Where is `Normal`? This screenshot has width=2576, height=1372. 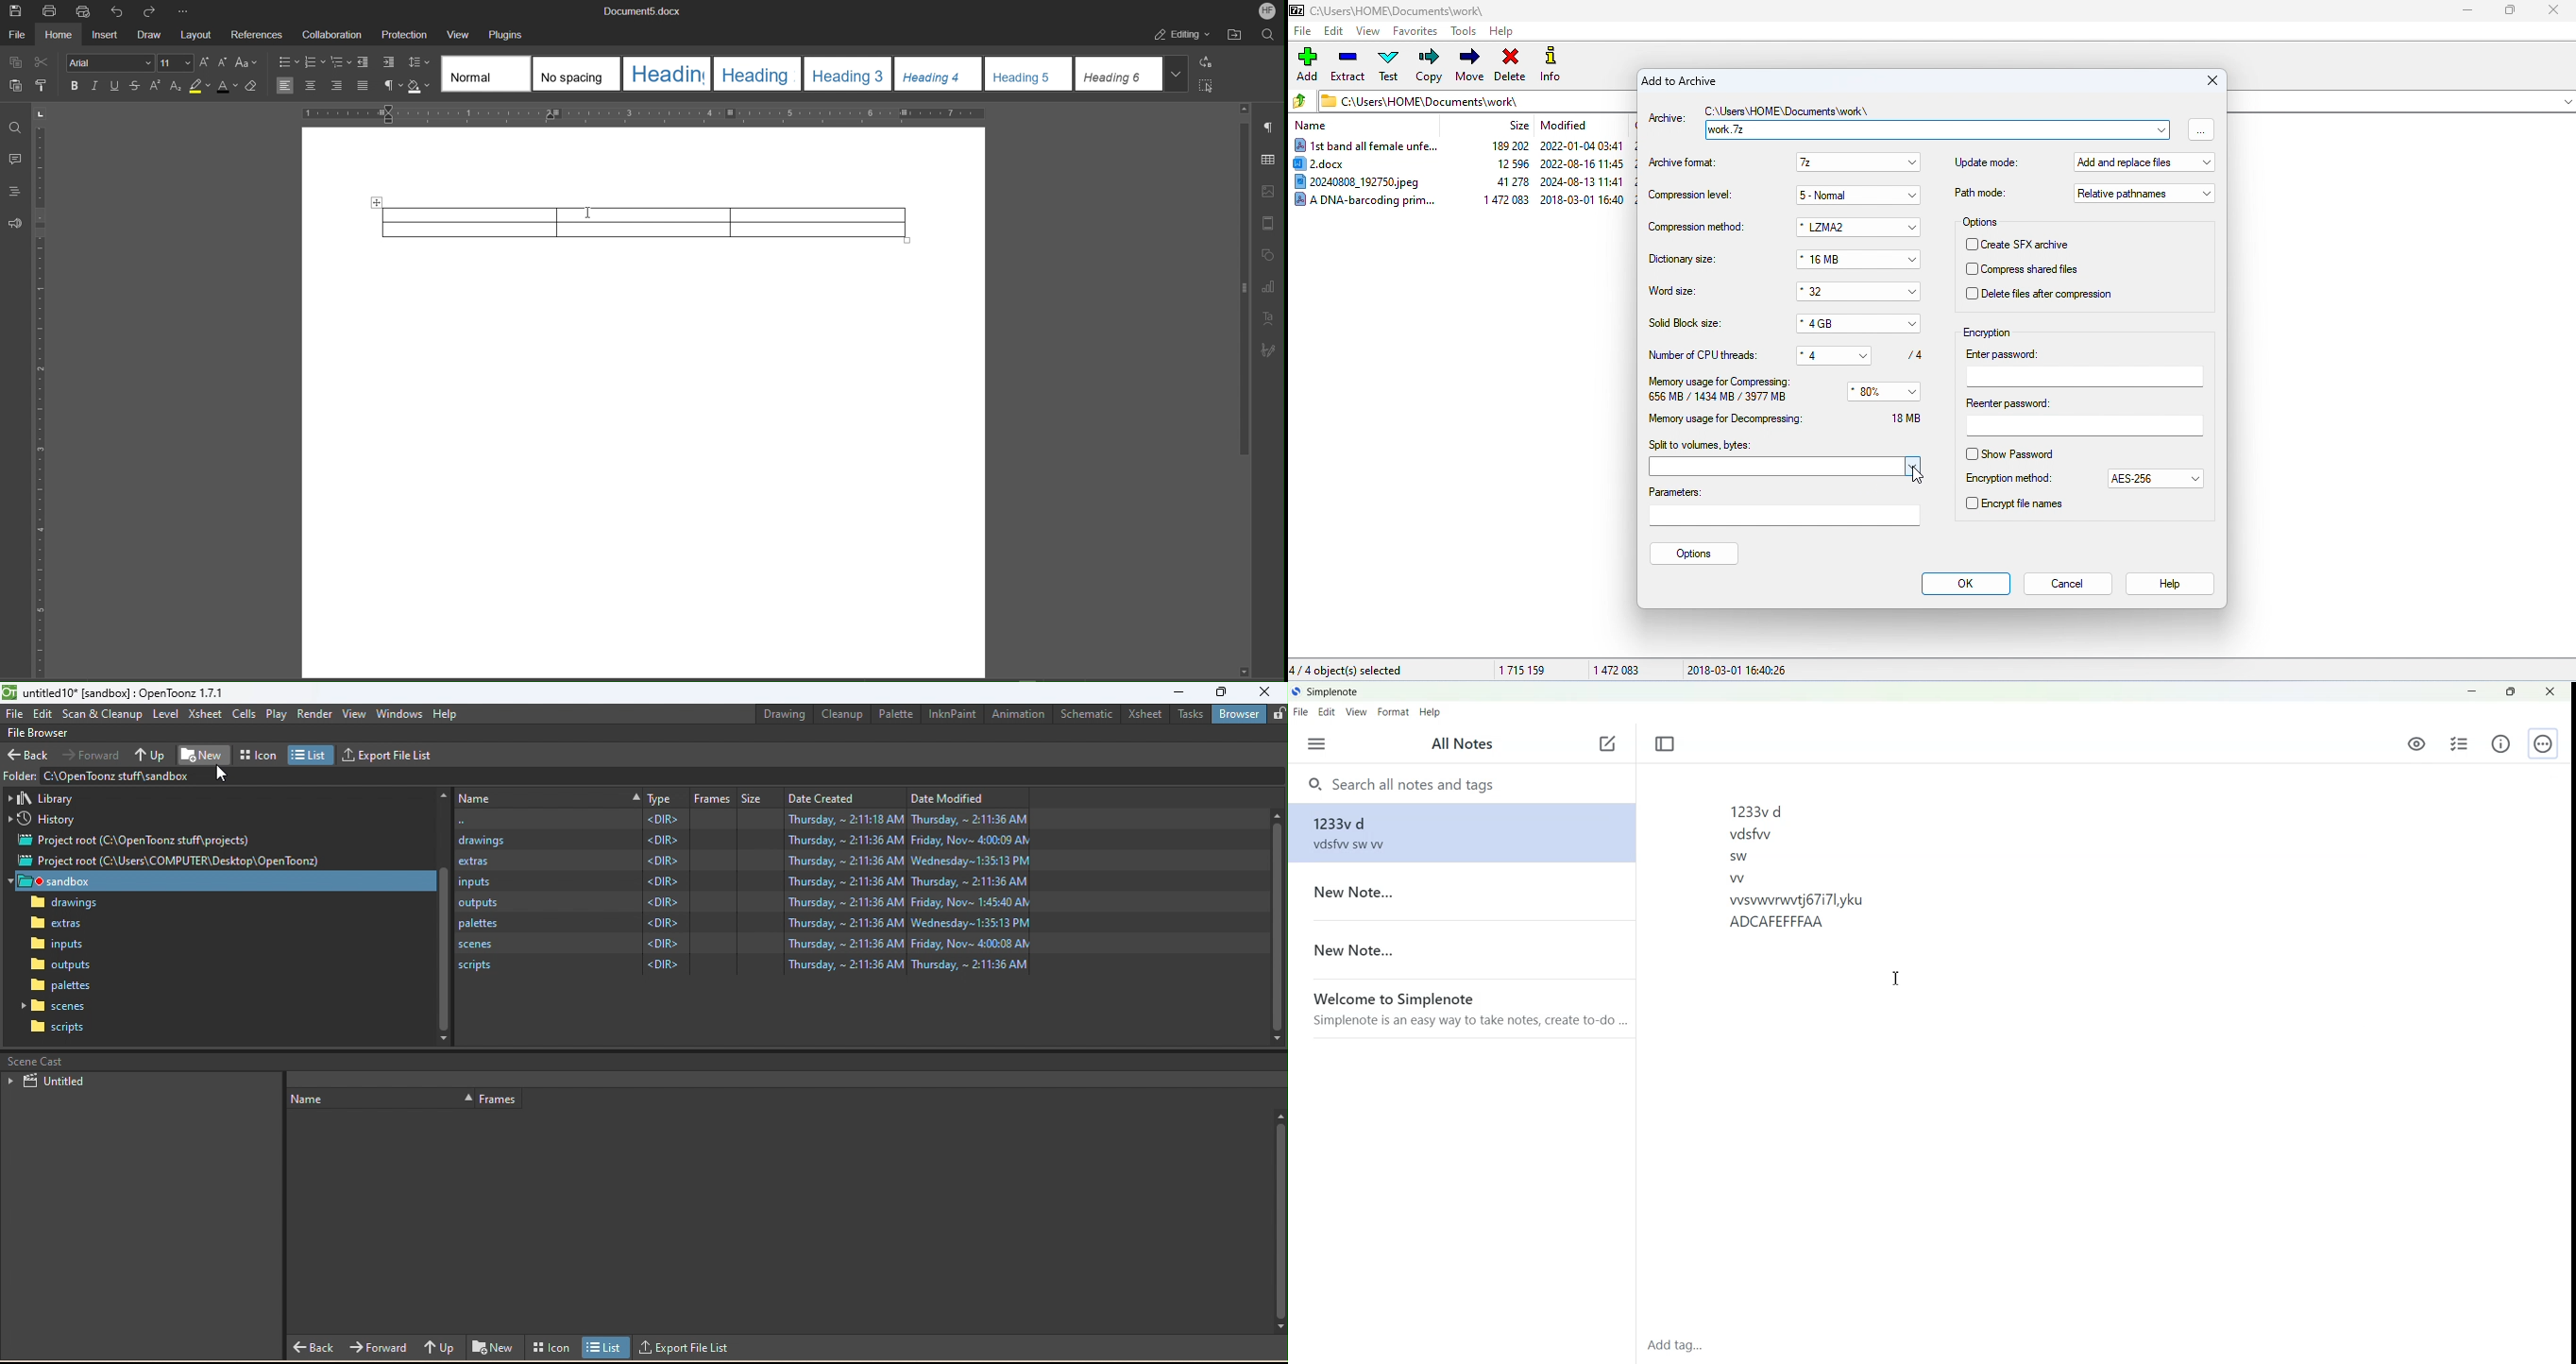
Normal is located at coordinates (486, 74).